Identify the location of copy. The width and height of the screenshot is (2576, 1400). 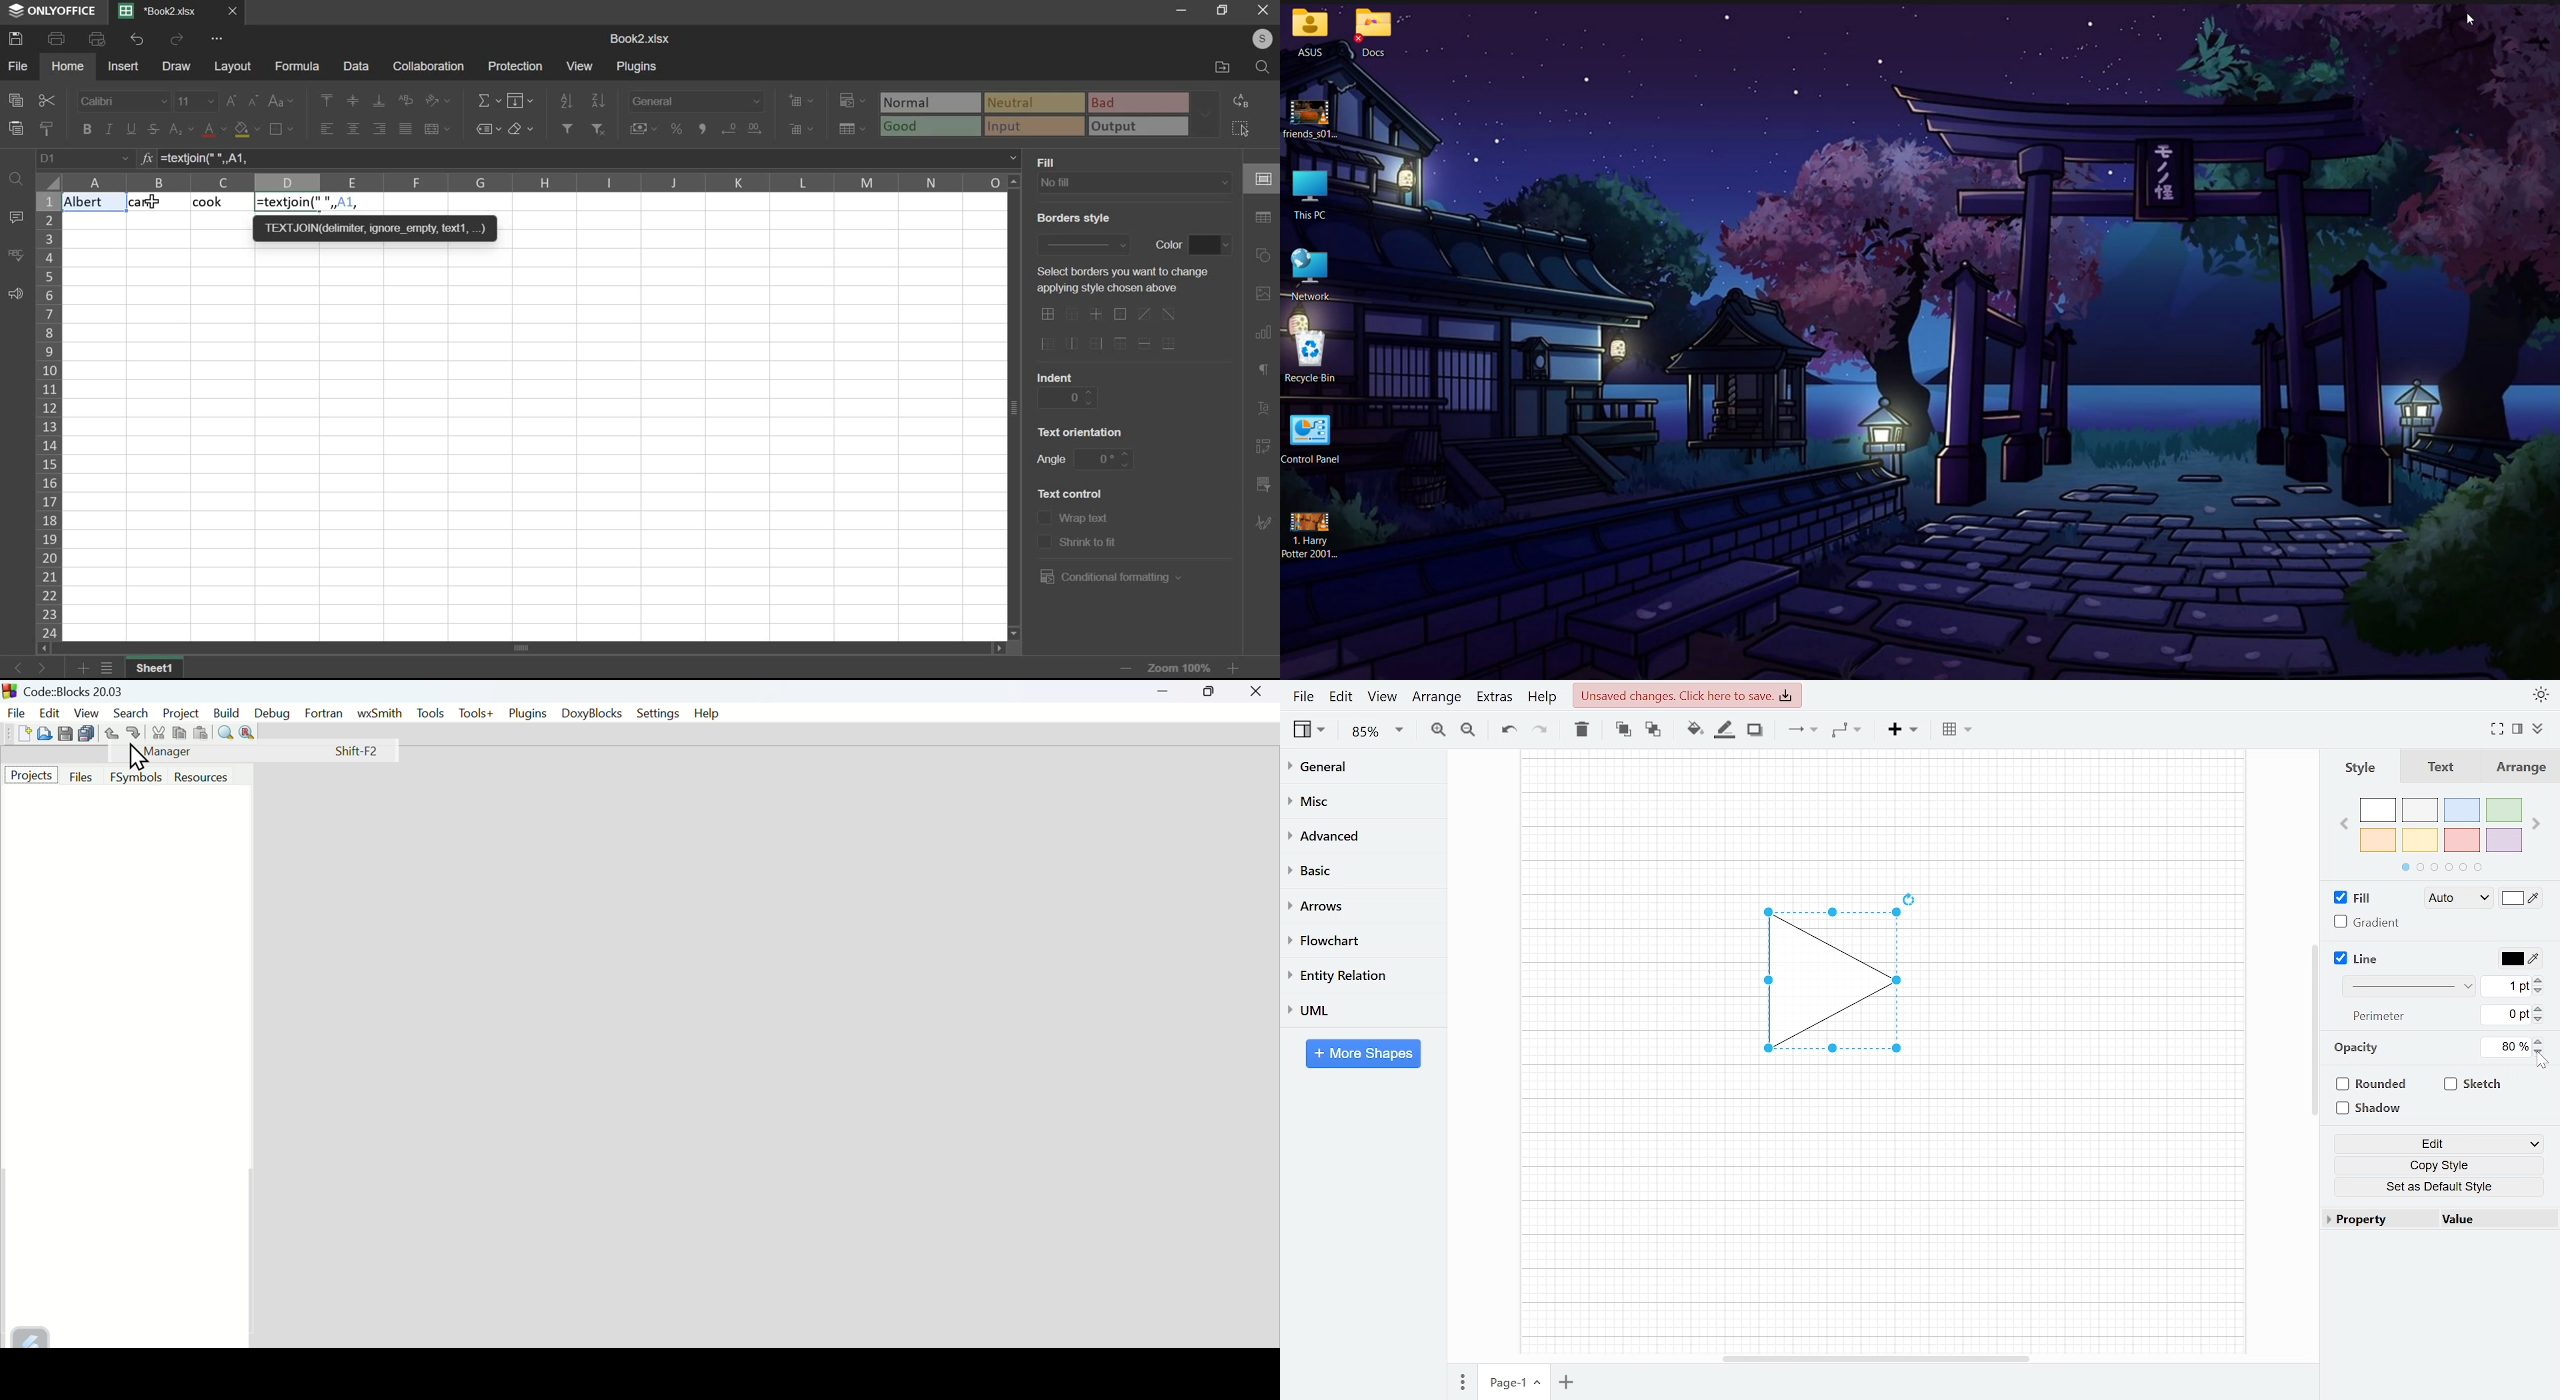
(179, 732).